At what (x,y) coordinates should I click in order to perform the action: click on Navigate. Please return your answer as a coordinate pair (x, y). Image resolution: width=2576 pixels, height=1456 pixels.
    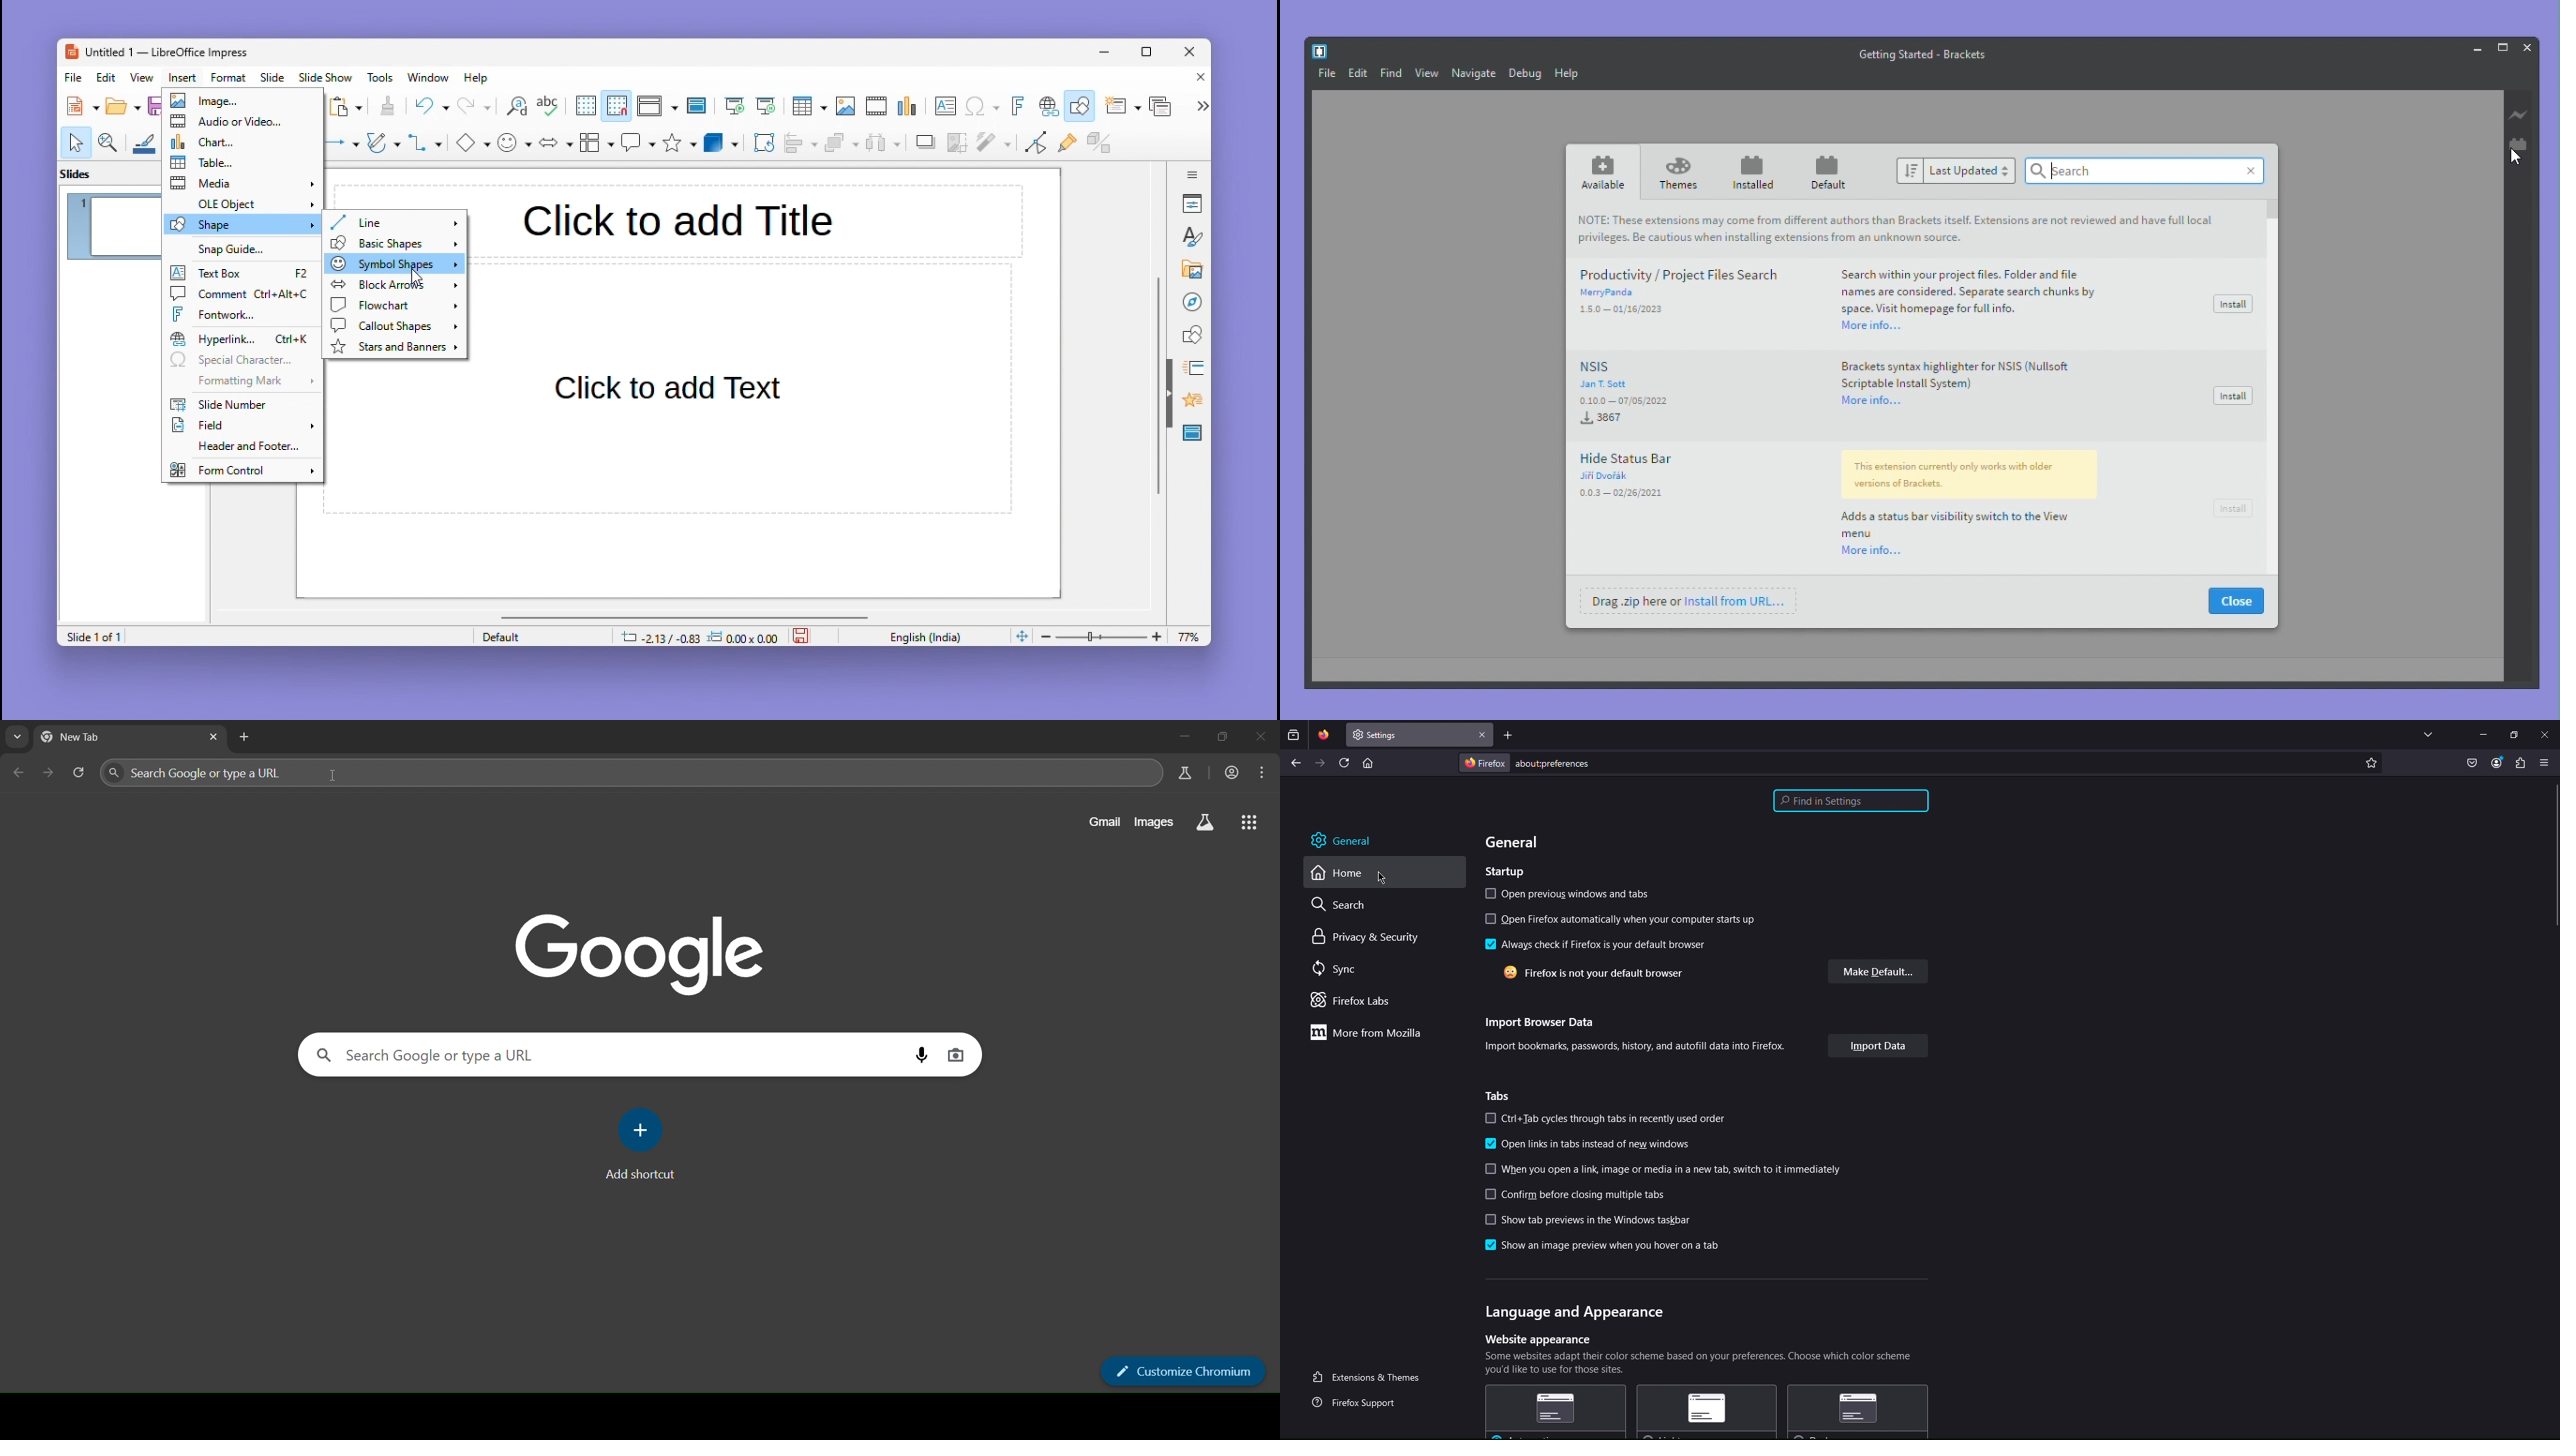
    Looking at the image, I should click on (1476, 74).